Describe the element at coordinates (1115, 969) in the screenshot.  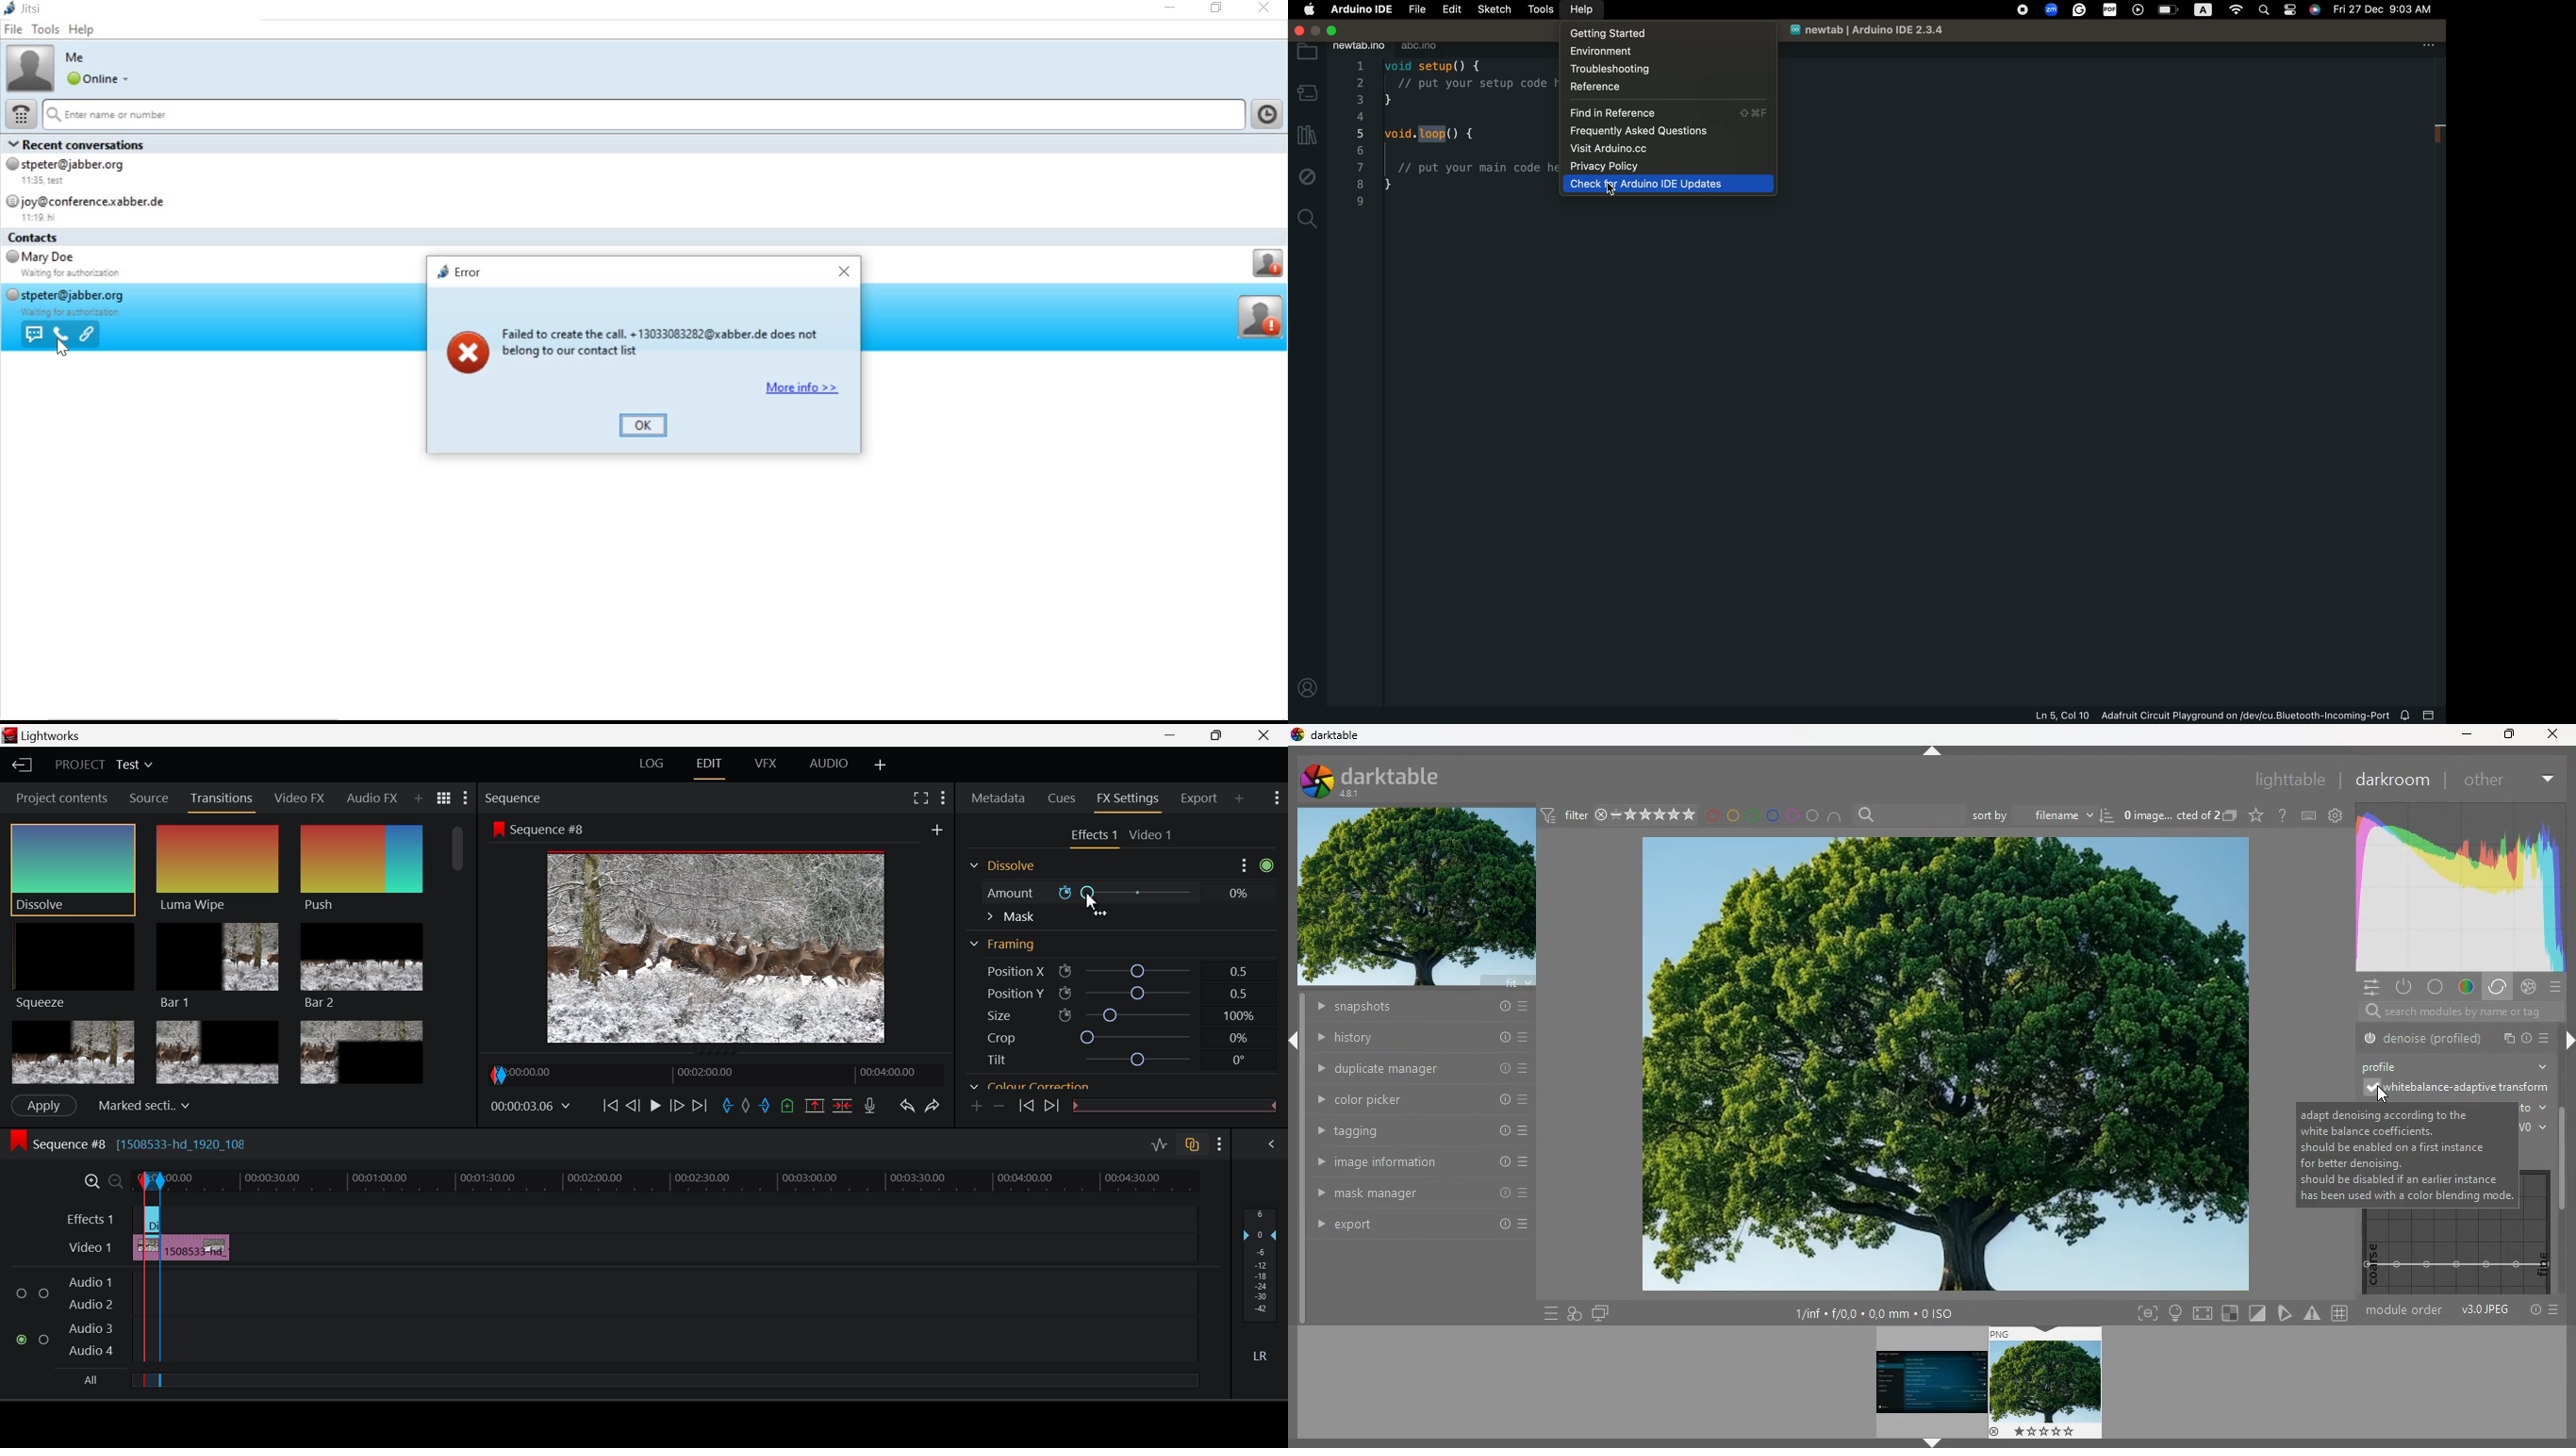
I see `Position X` at that location.